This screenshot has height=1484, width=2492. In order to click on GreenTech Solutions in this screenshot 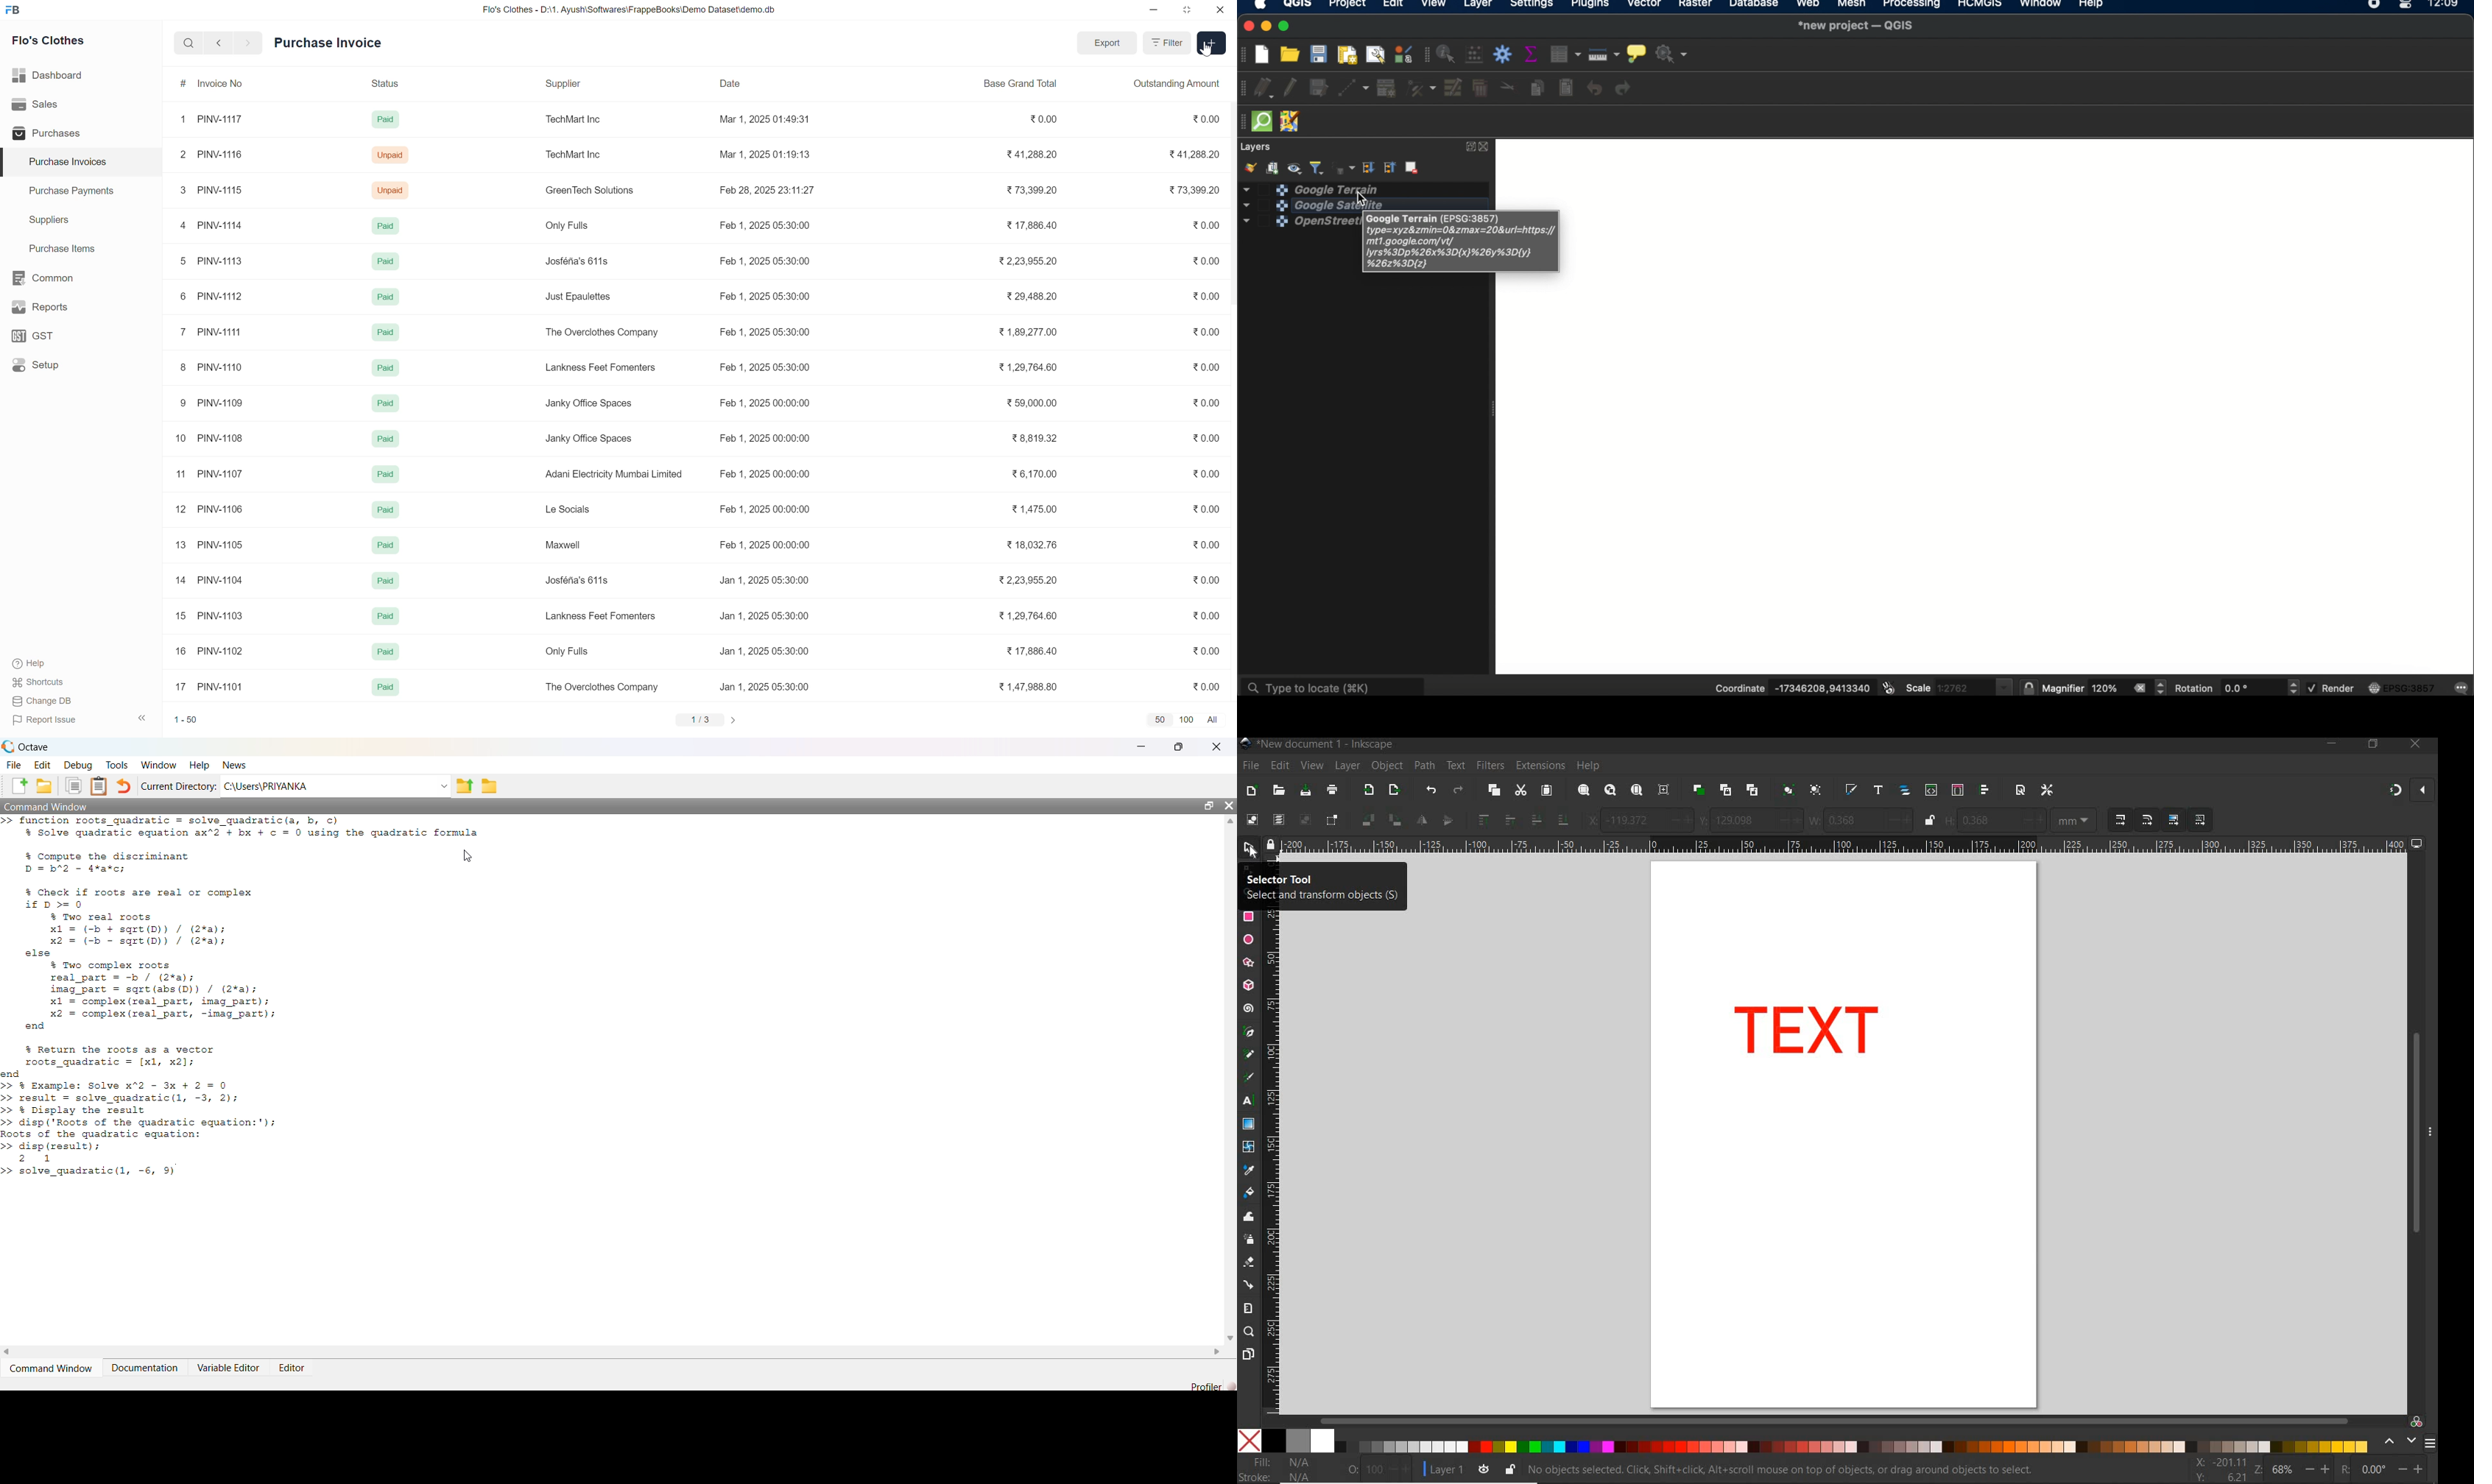, I will do `click(590, 190)`.